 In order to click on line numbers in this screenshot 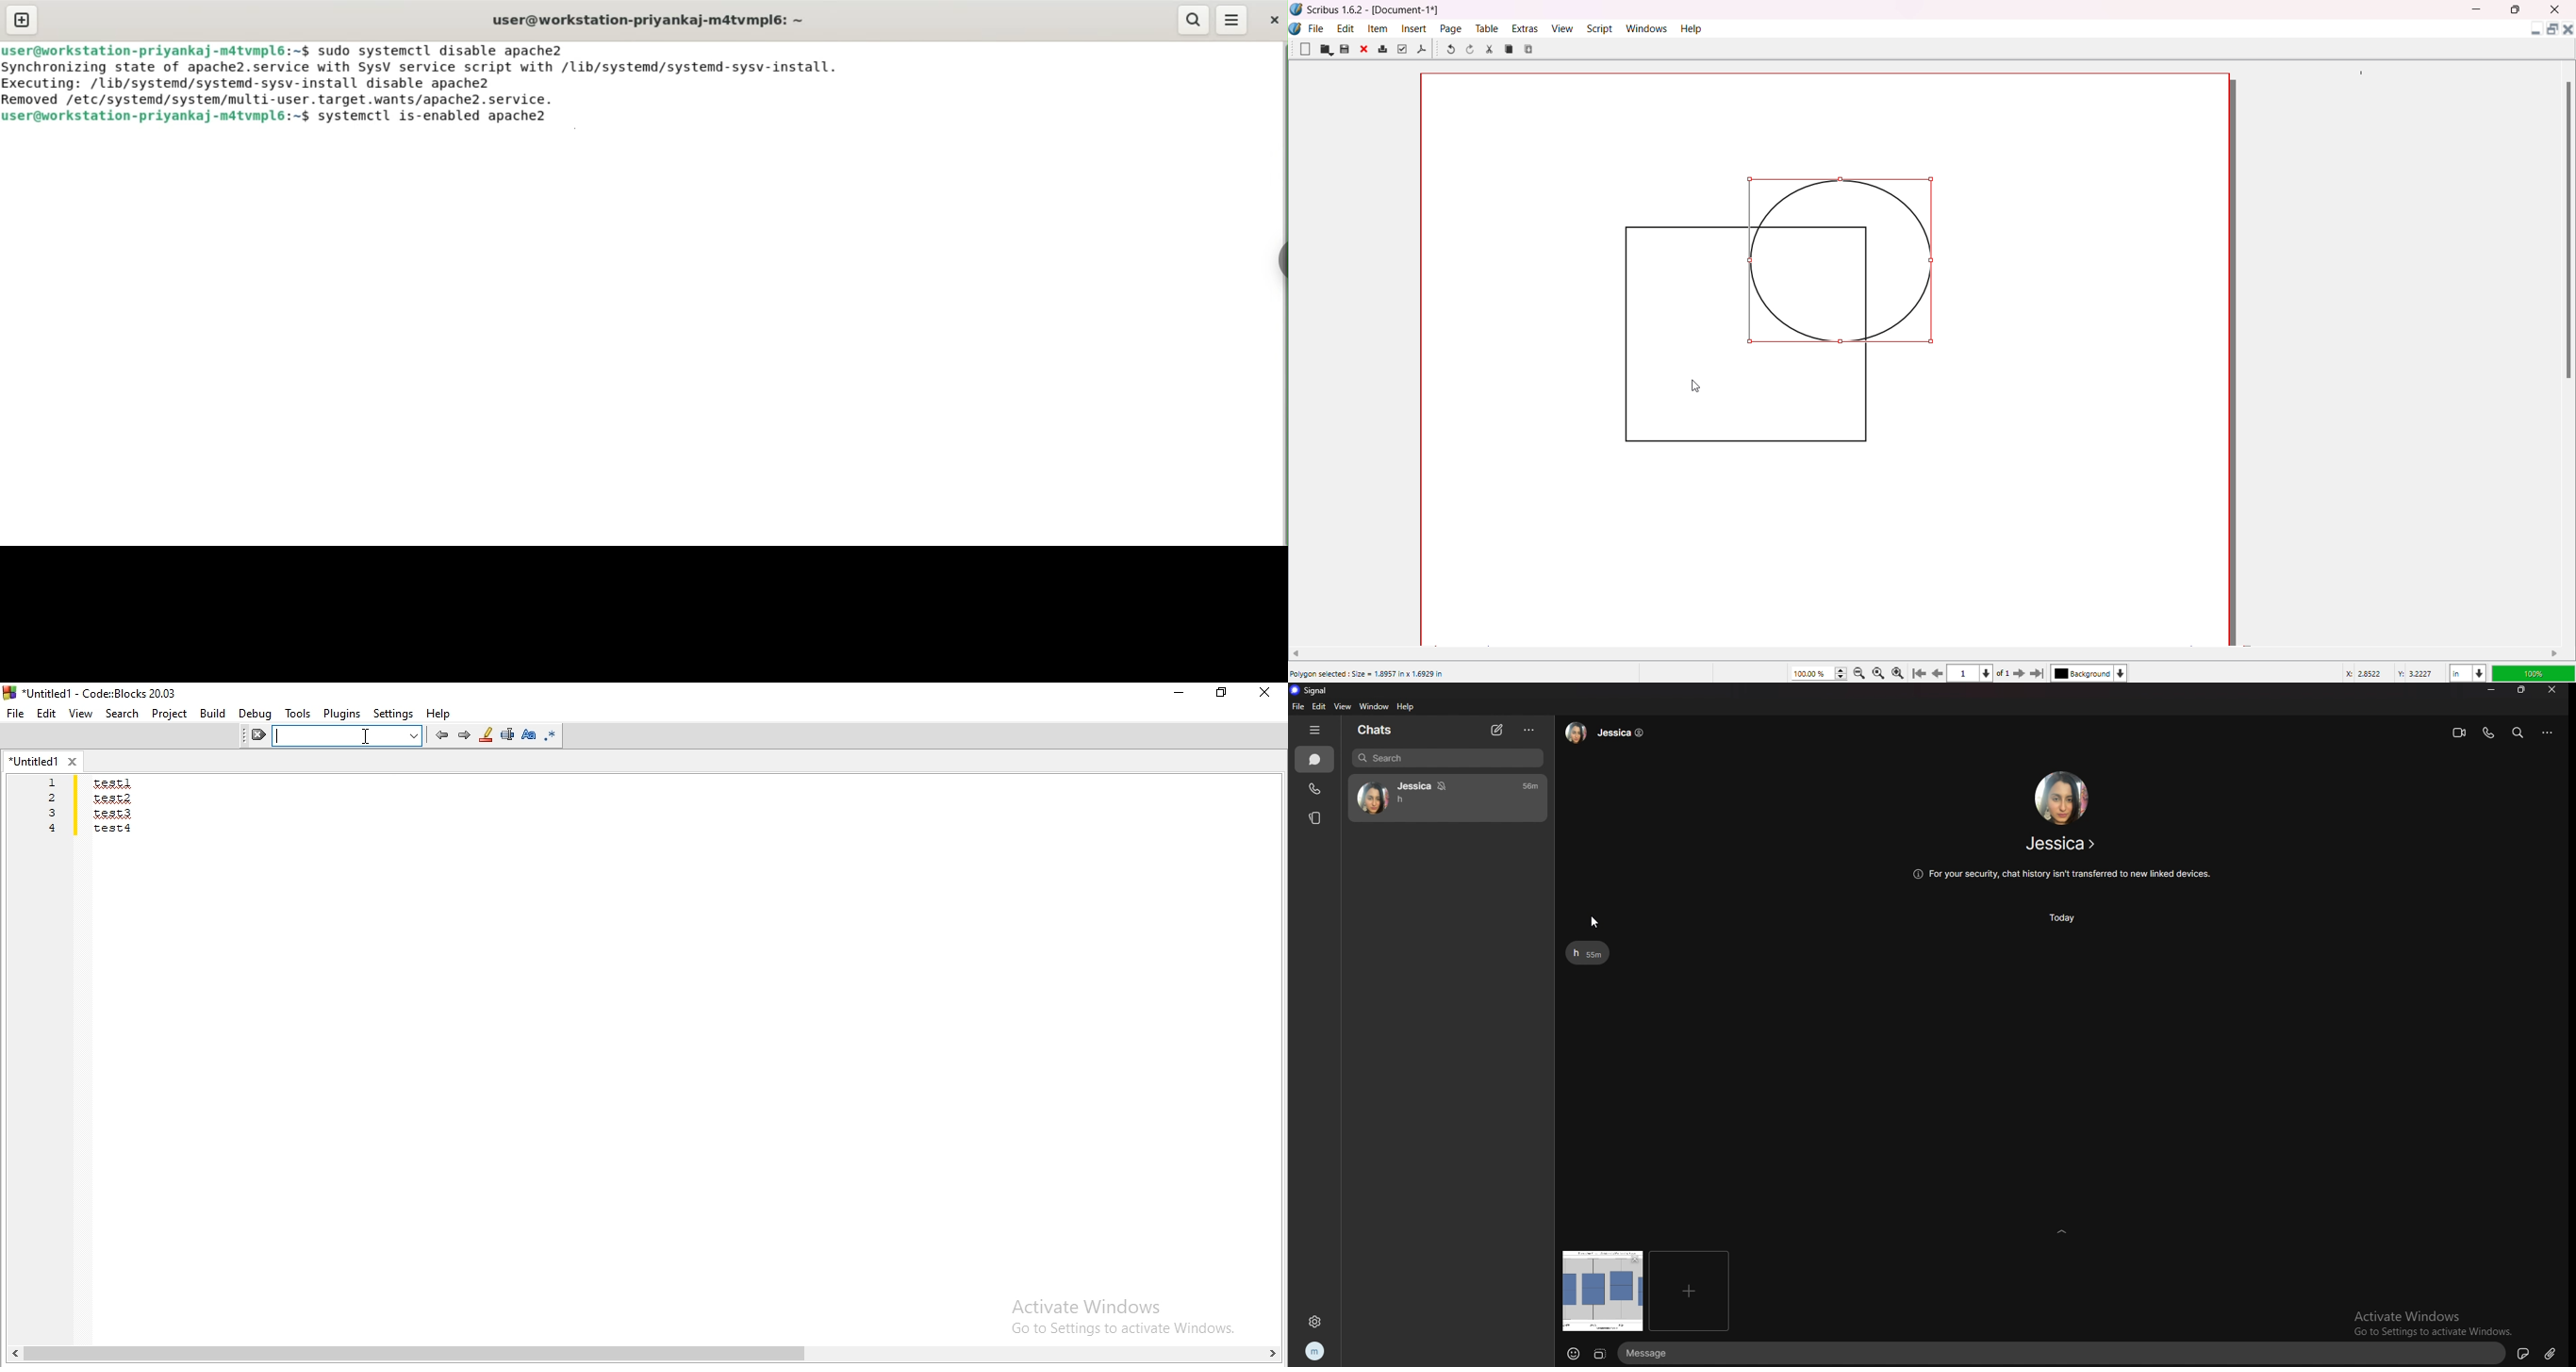, I will do `click(55, 807)`.